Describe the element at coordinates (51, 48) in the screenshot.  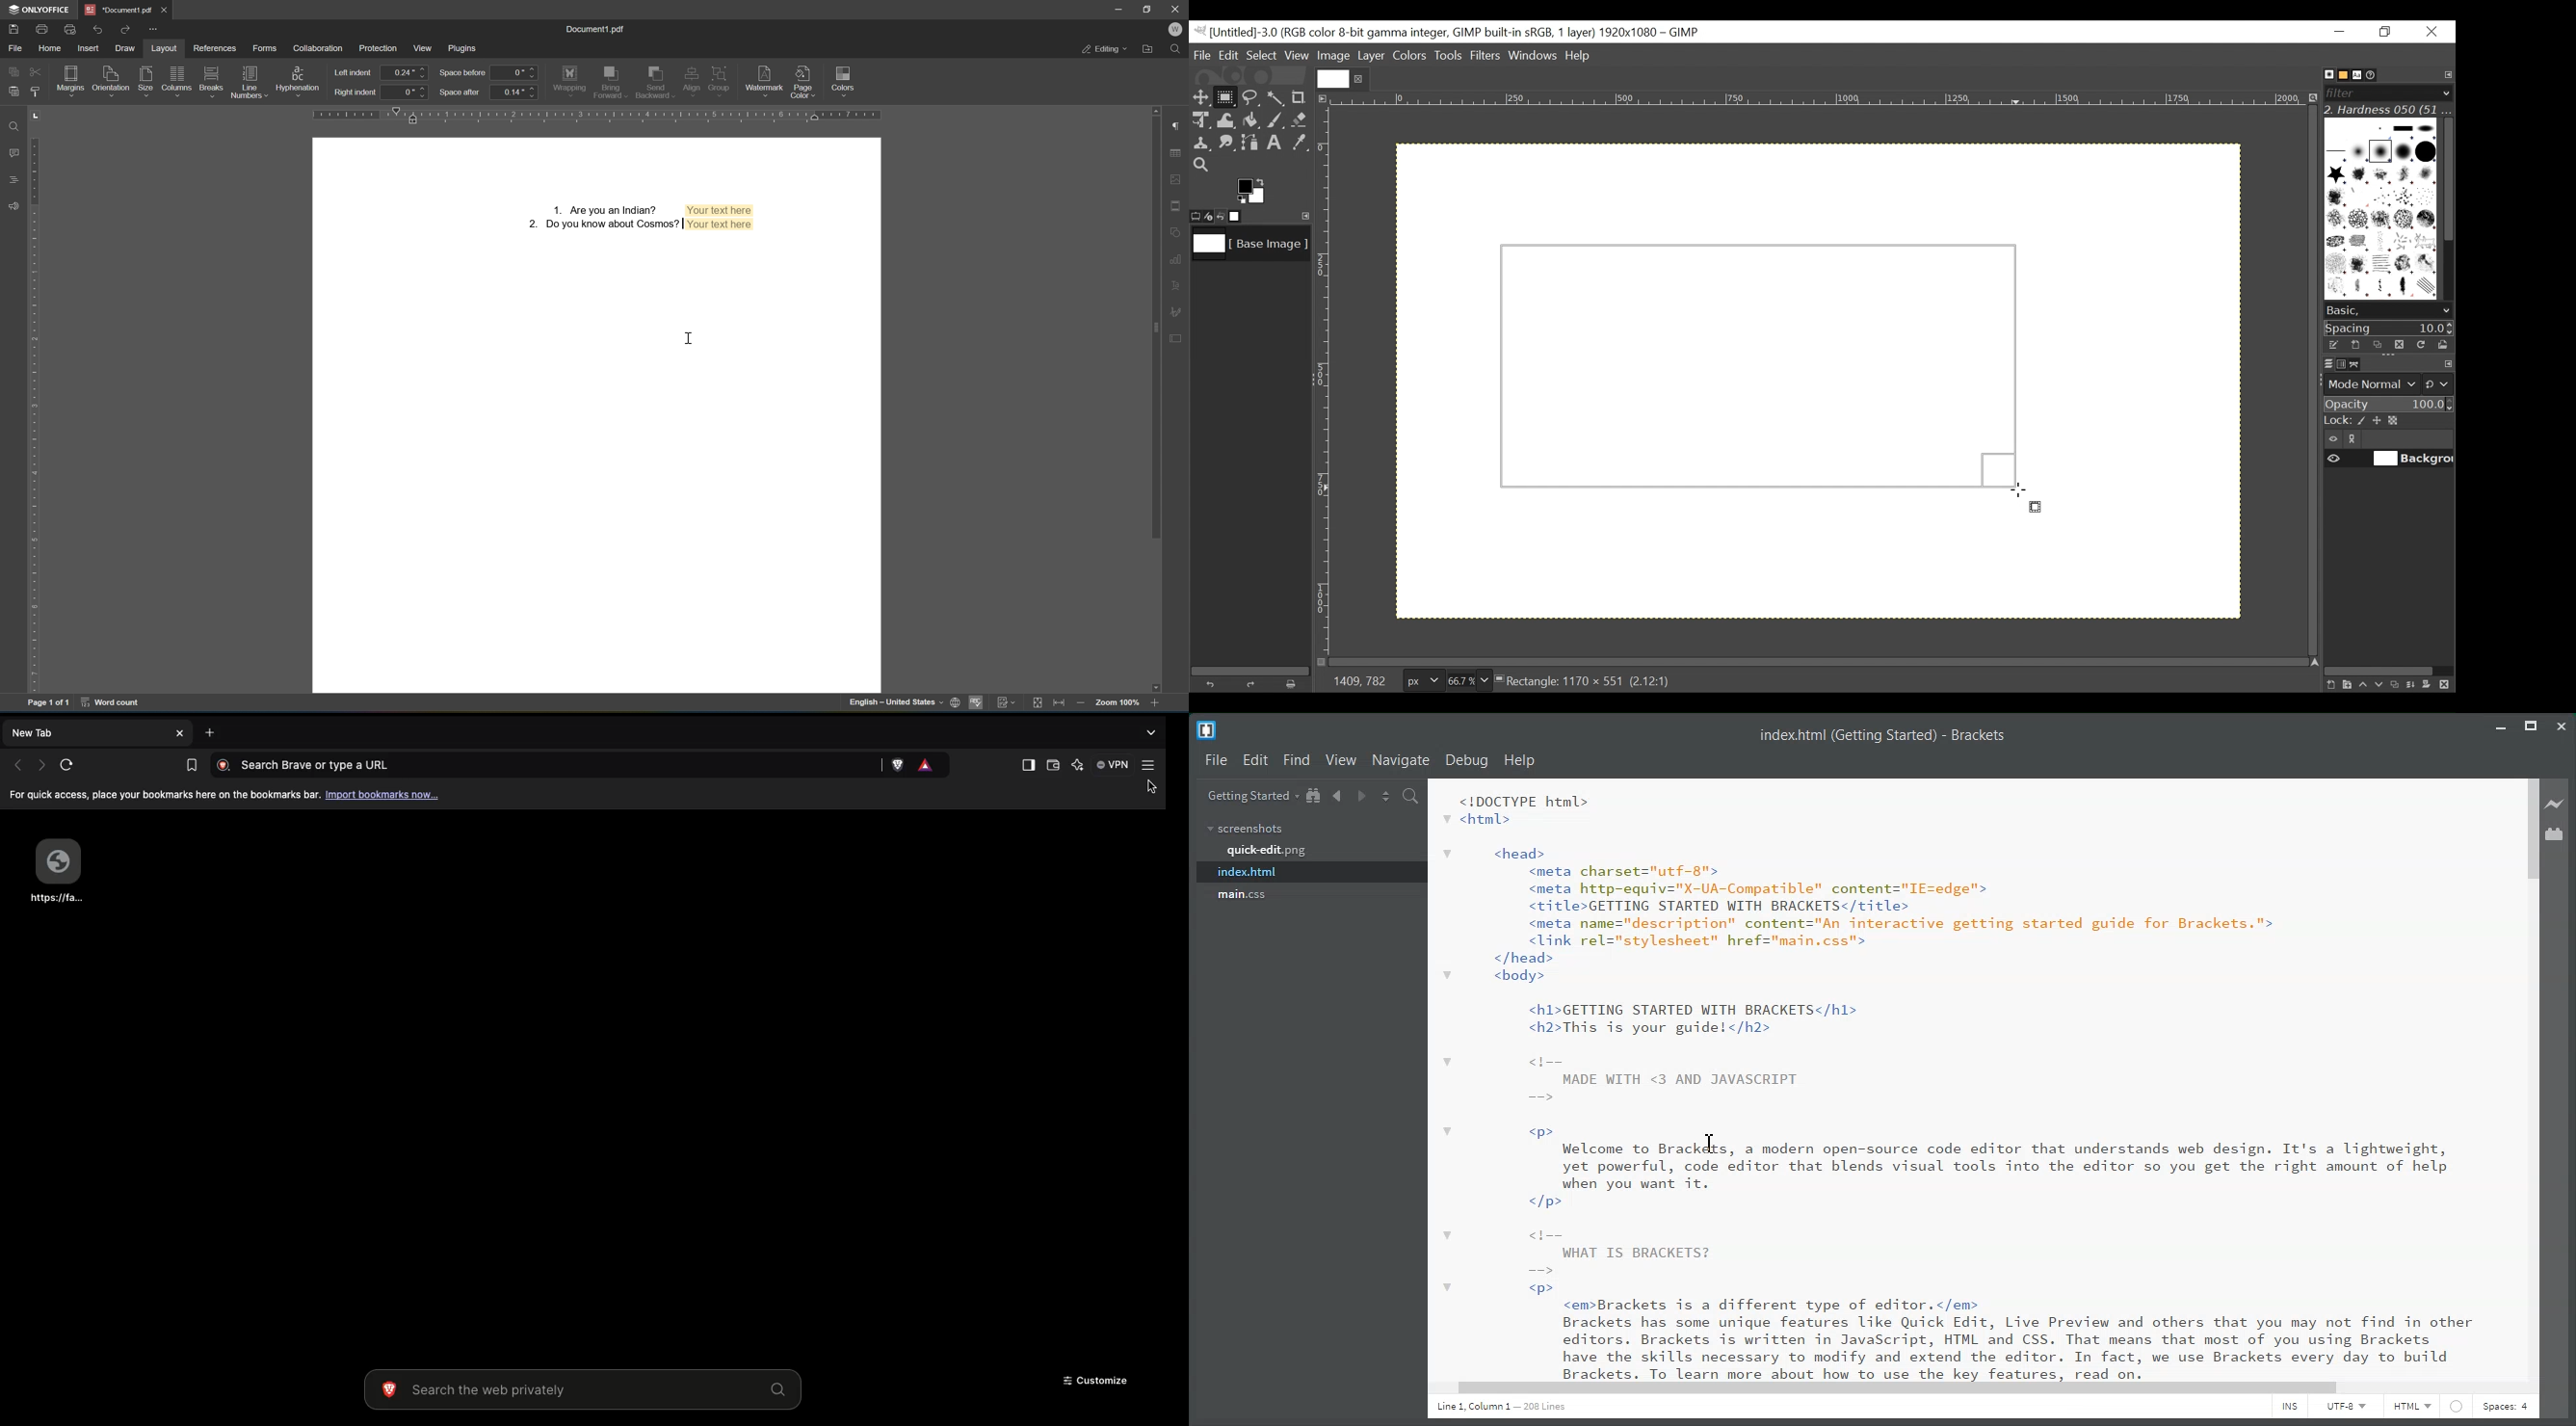
I see `home` at that location.